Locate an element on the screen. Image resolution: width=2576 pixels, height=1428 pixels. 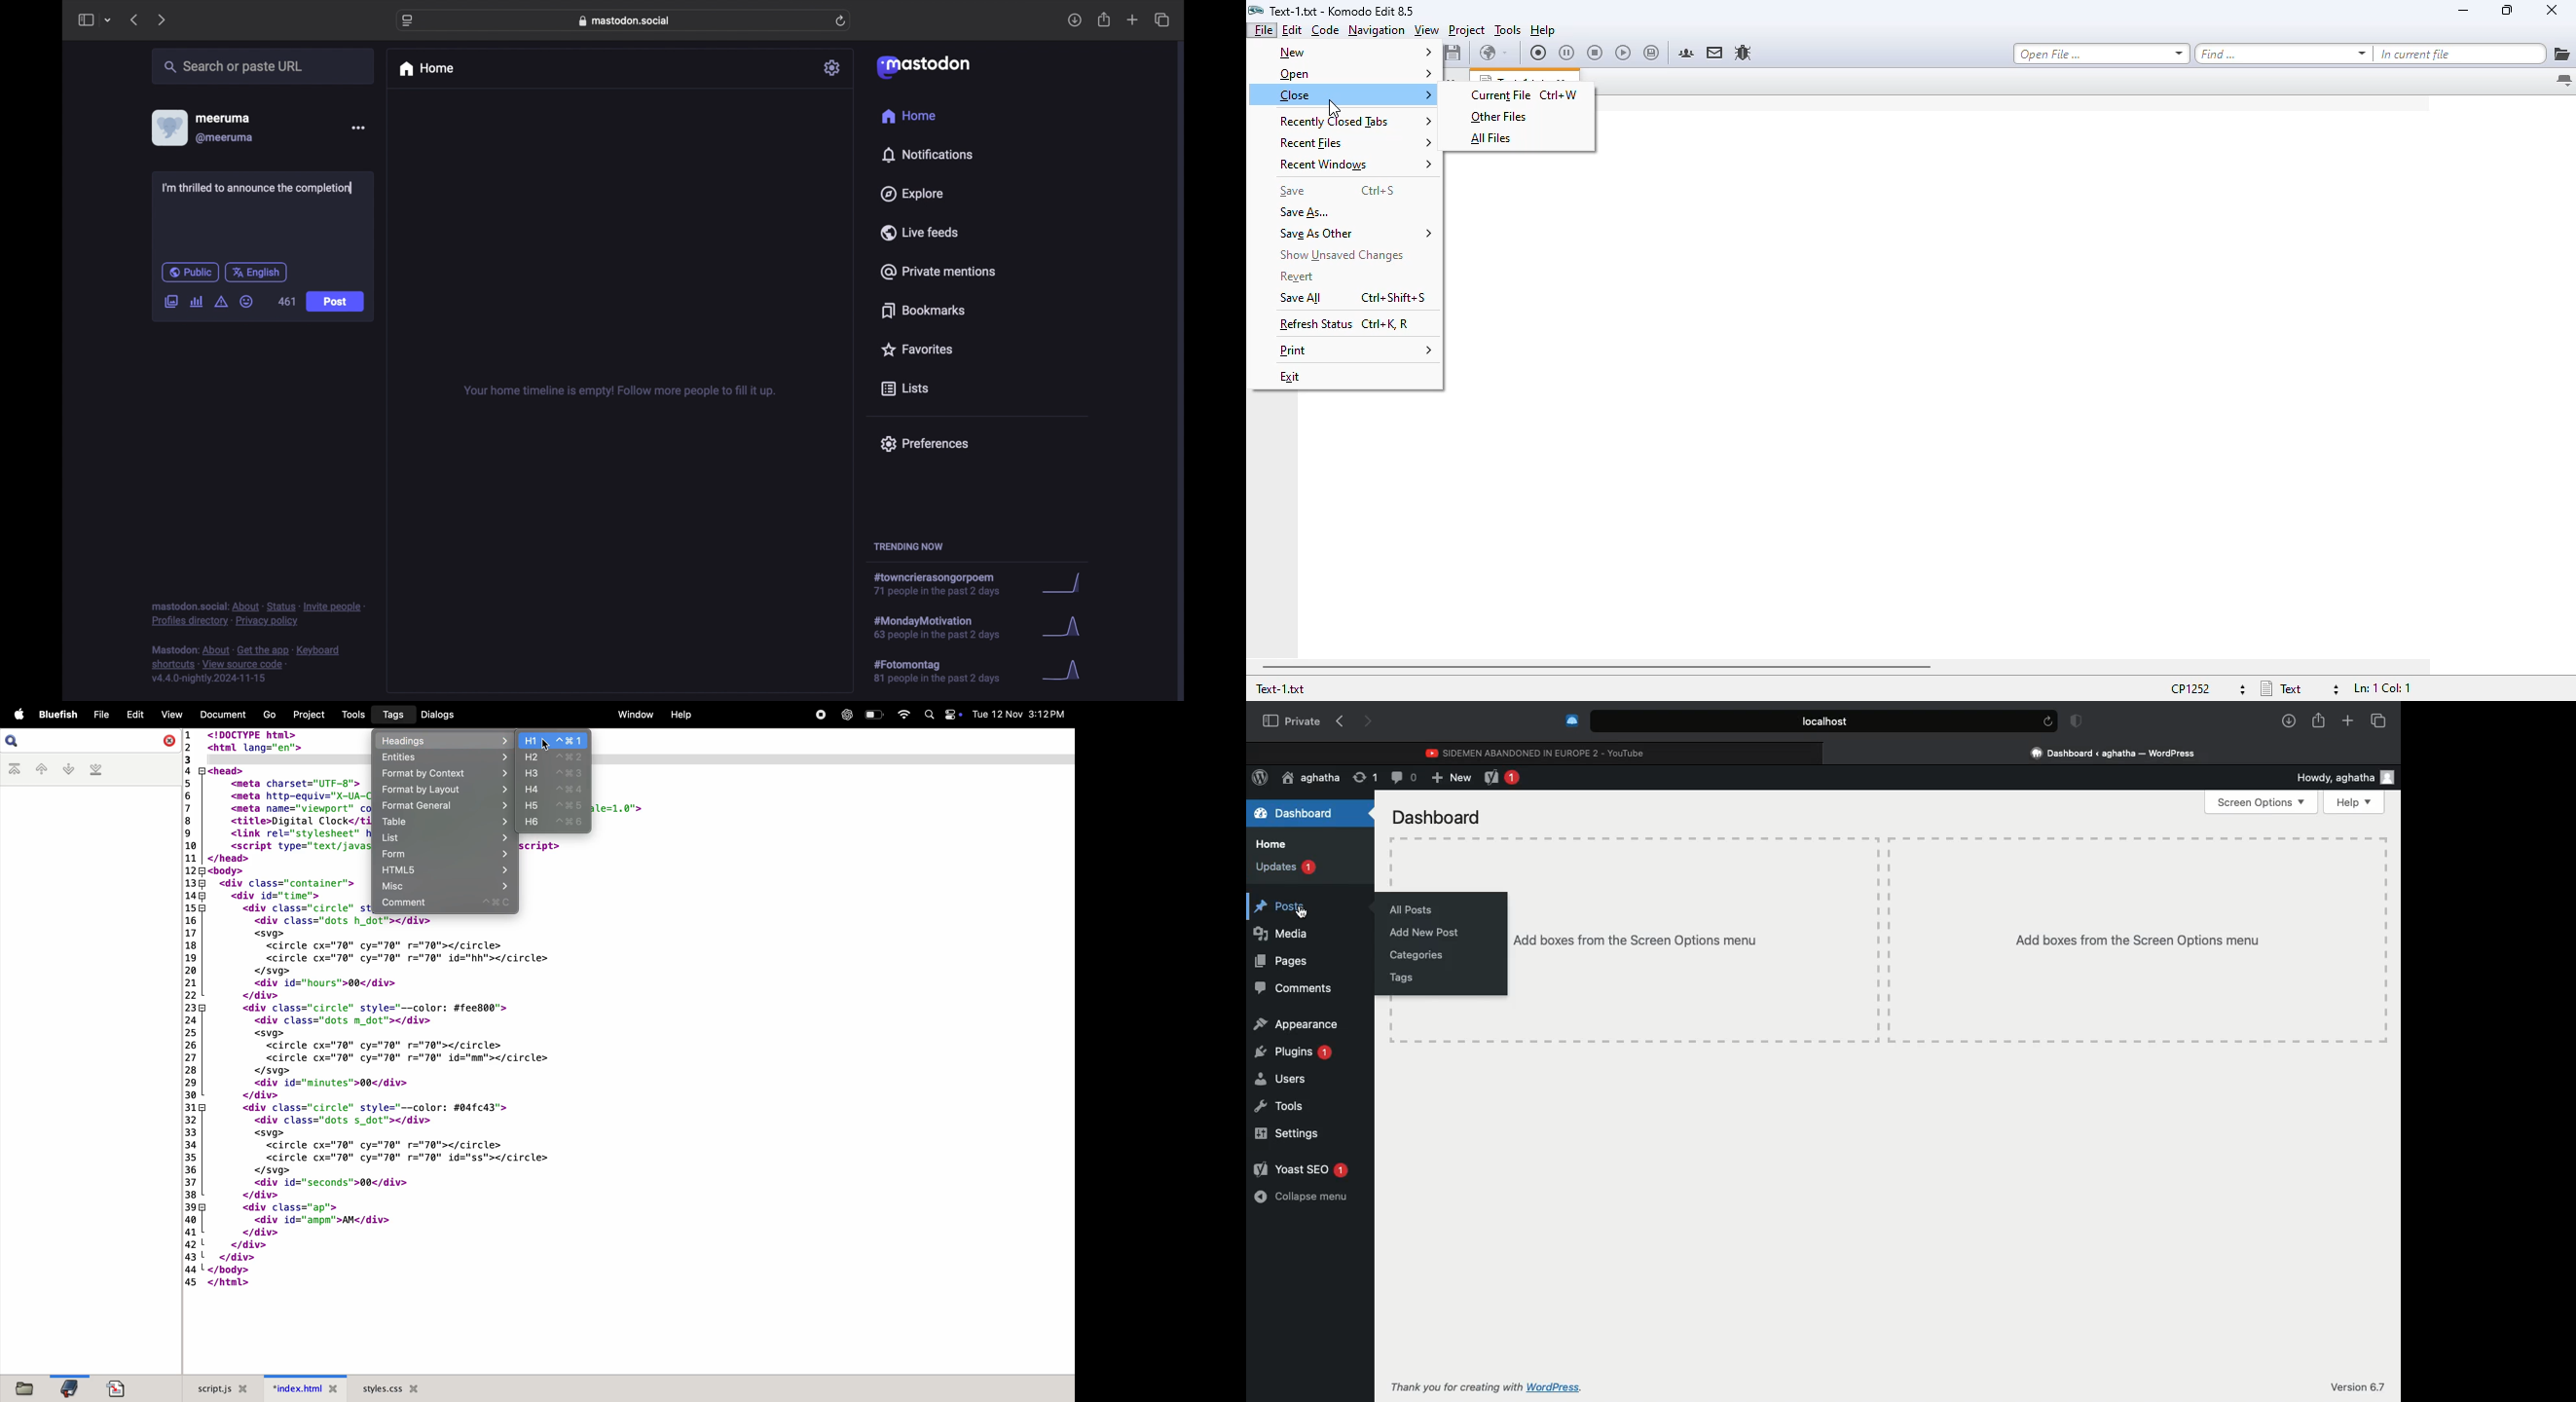
H3 is located at coordinates (554, 773).